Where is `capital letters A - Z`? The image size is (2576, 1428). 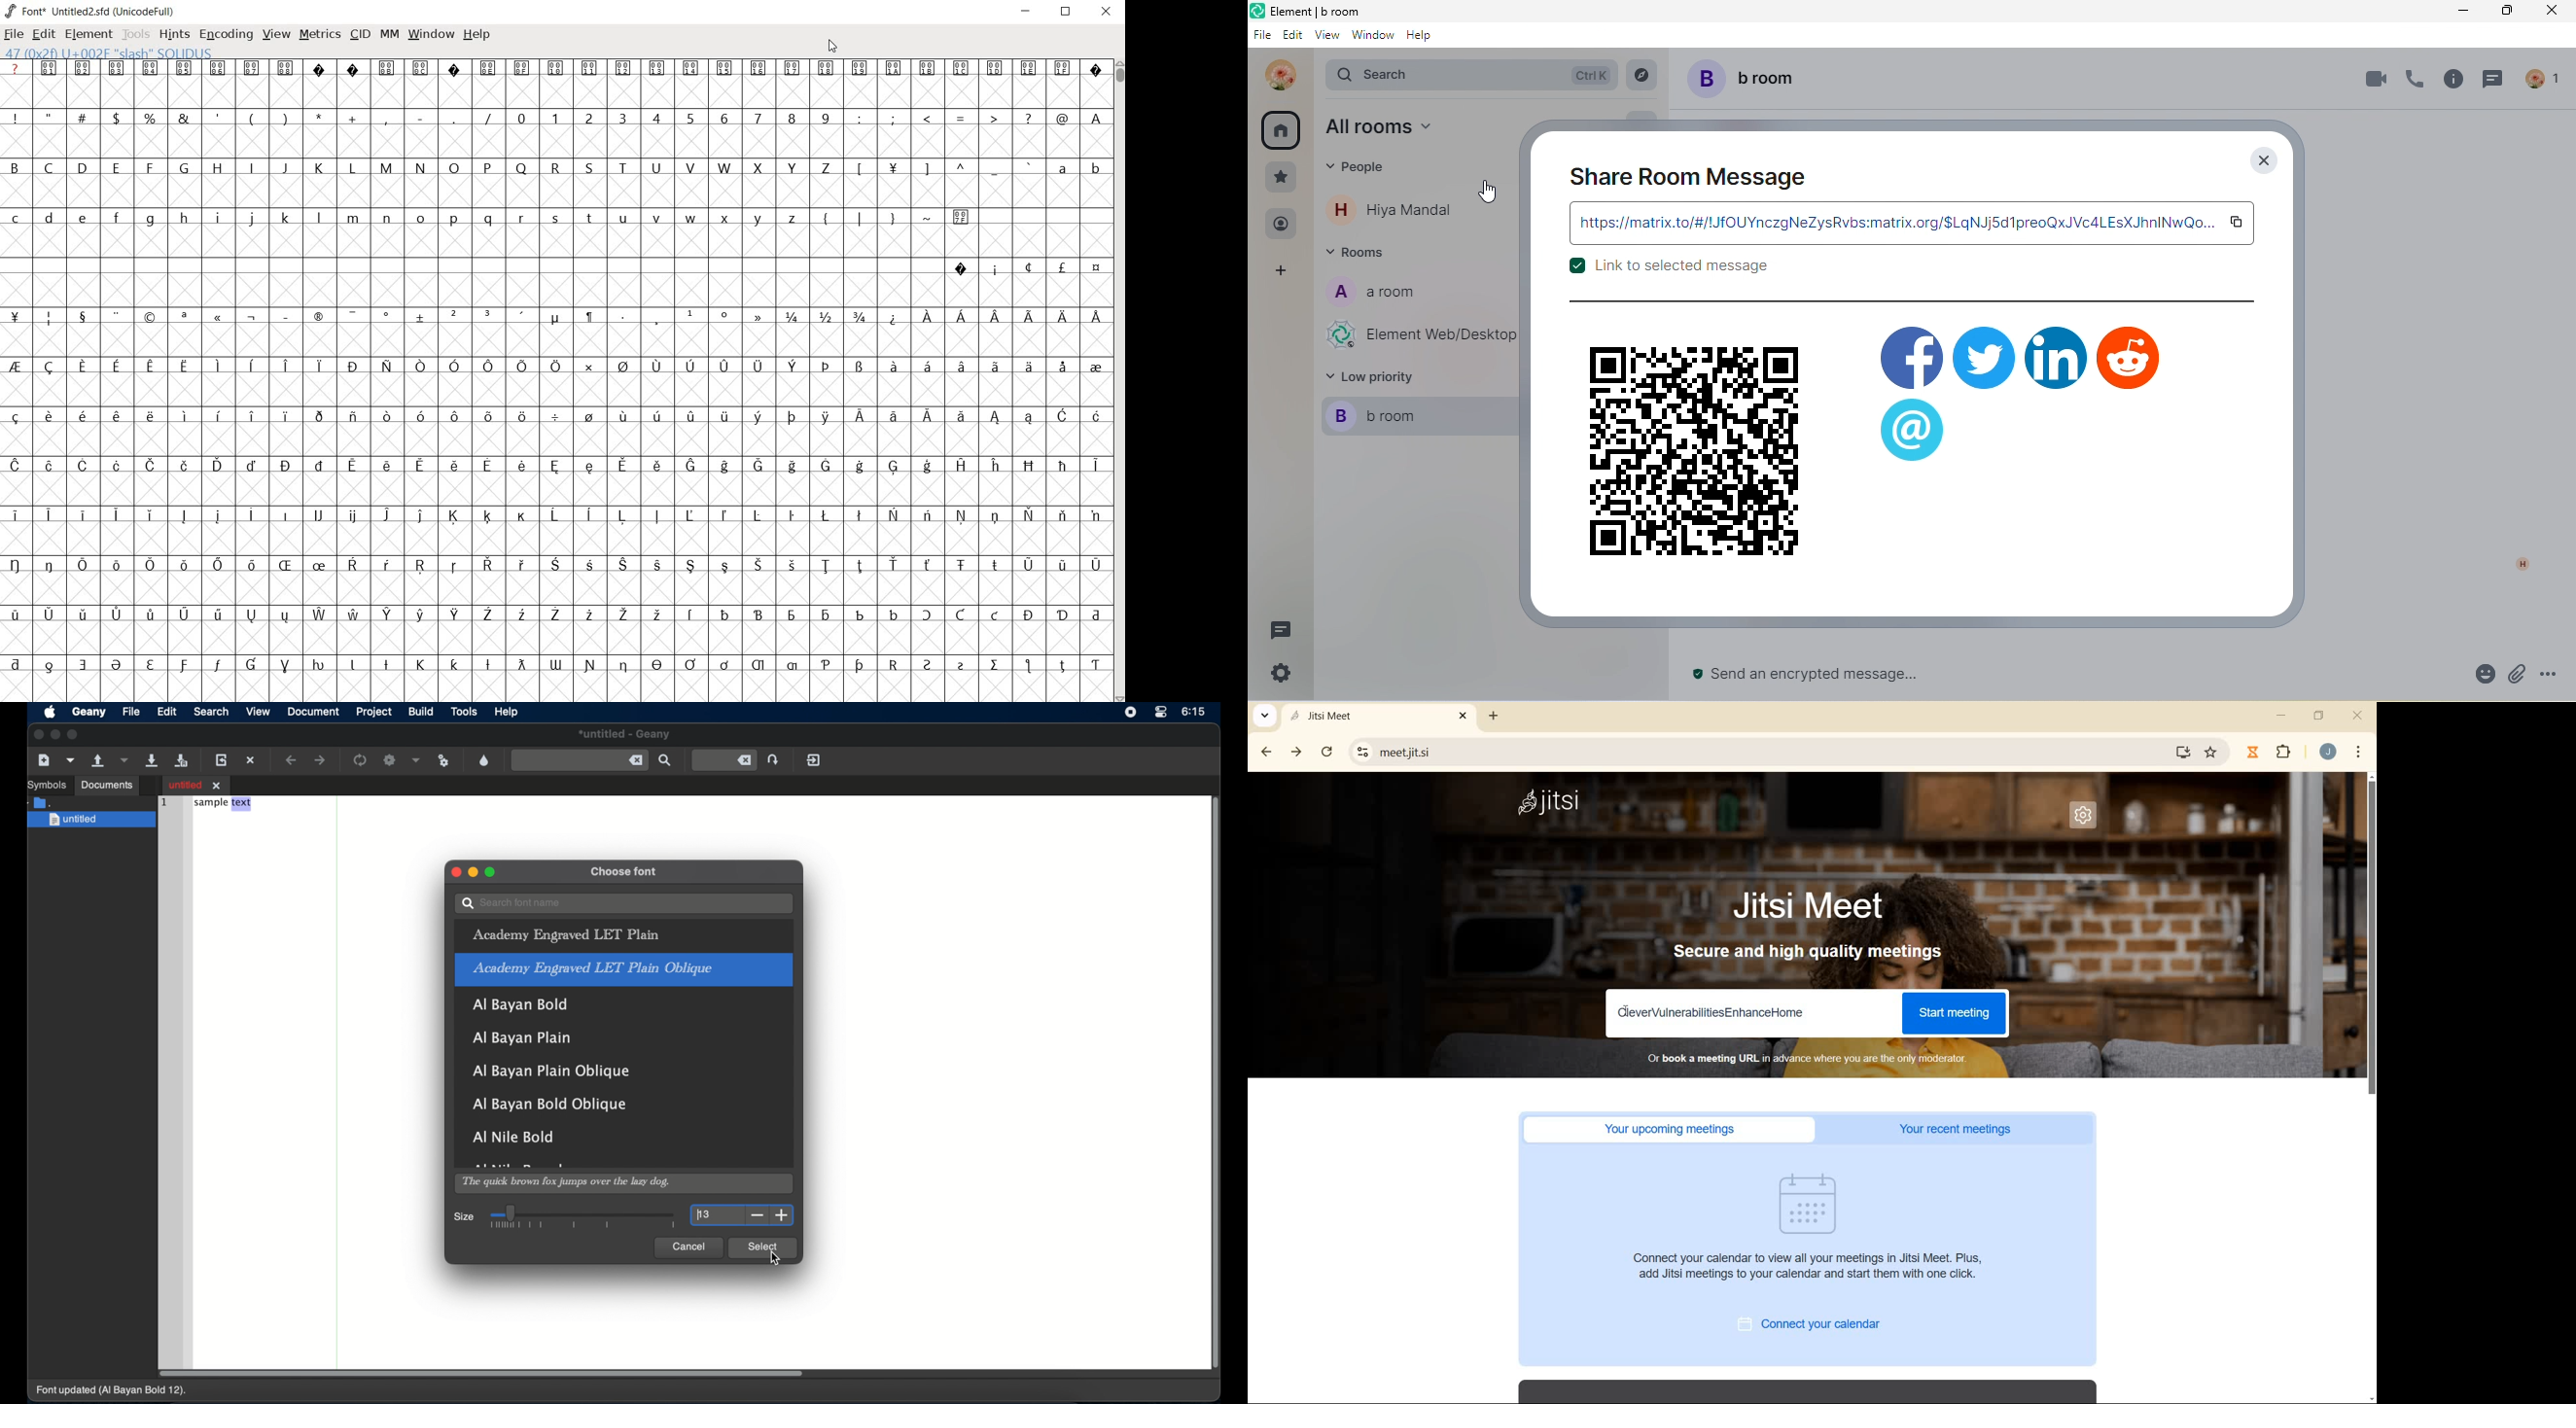
capital letters A - Z is located at coordinates (428, 168).